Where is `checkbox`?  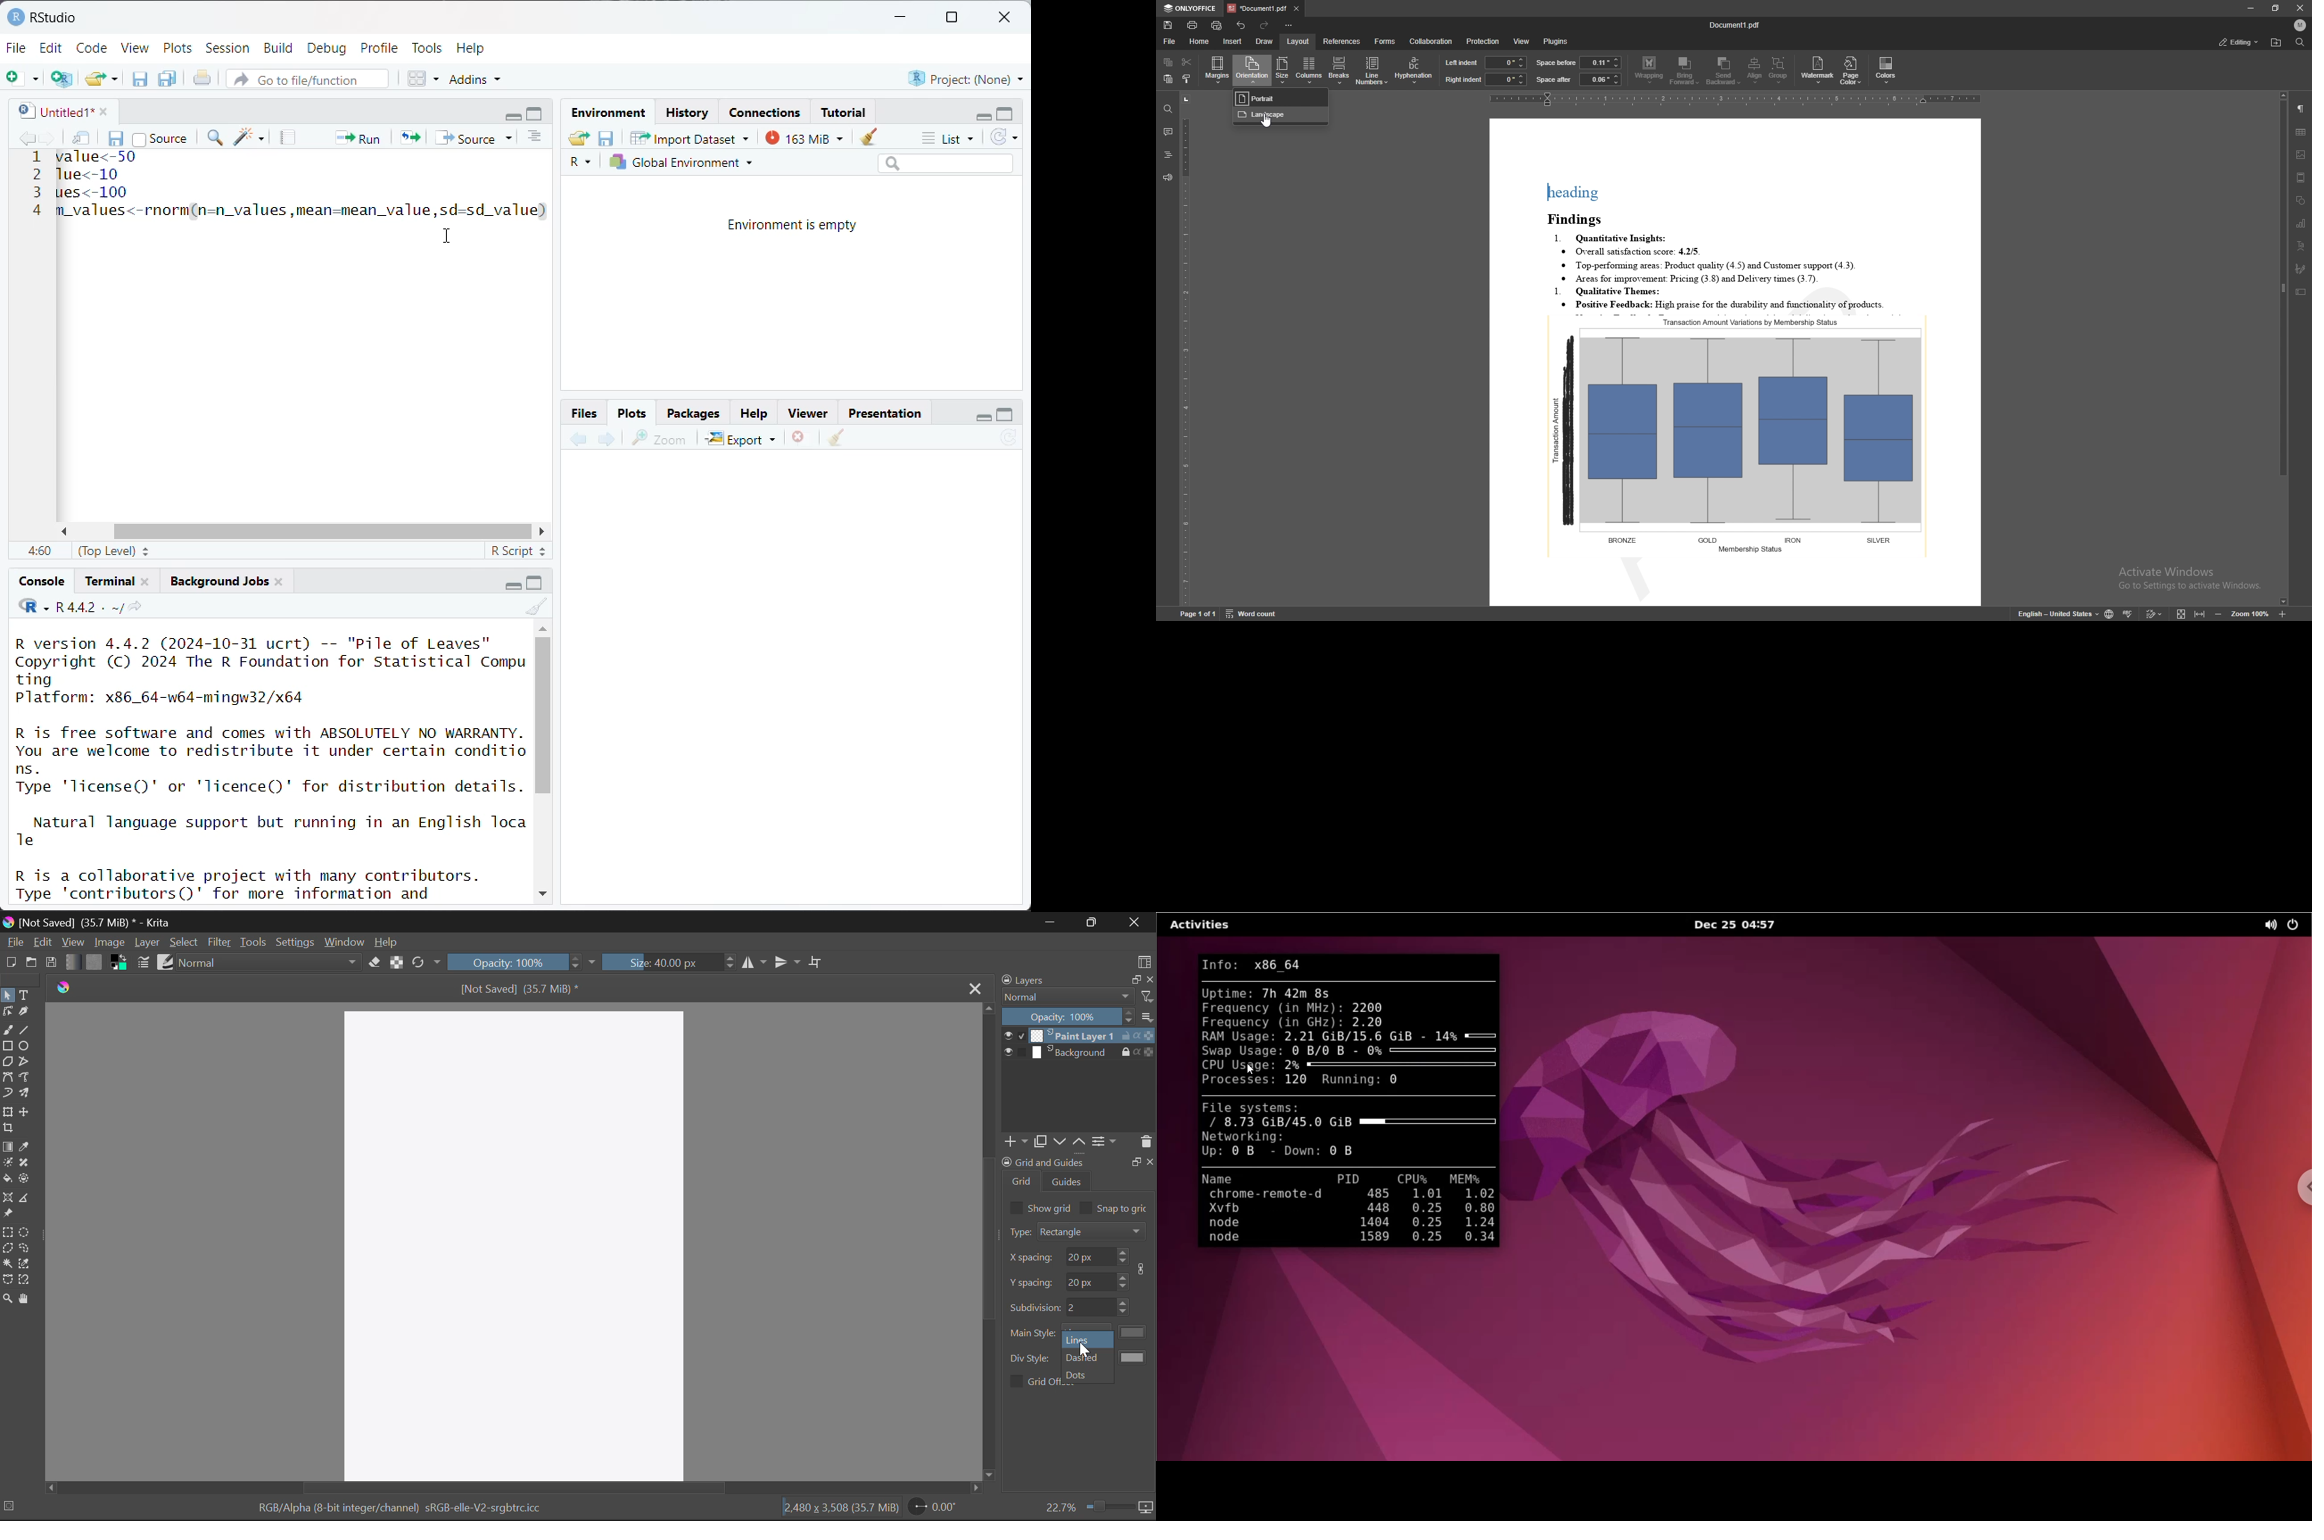 checkbox is located at coordinates (1015, 1382).